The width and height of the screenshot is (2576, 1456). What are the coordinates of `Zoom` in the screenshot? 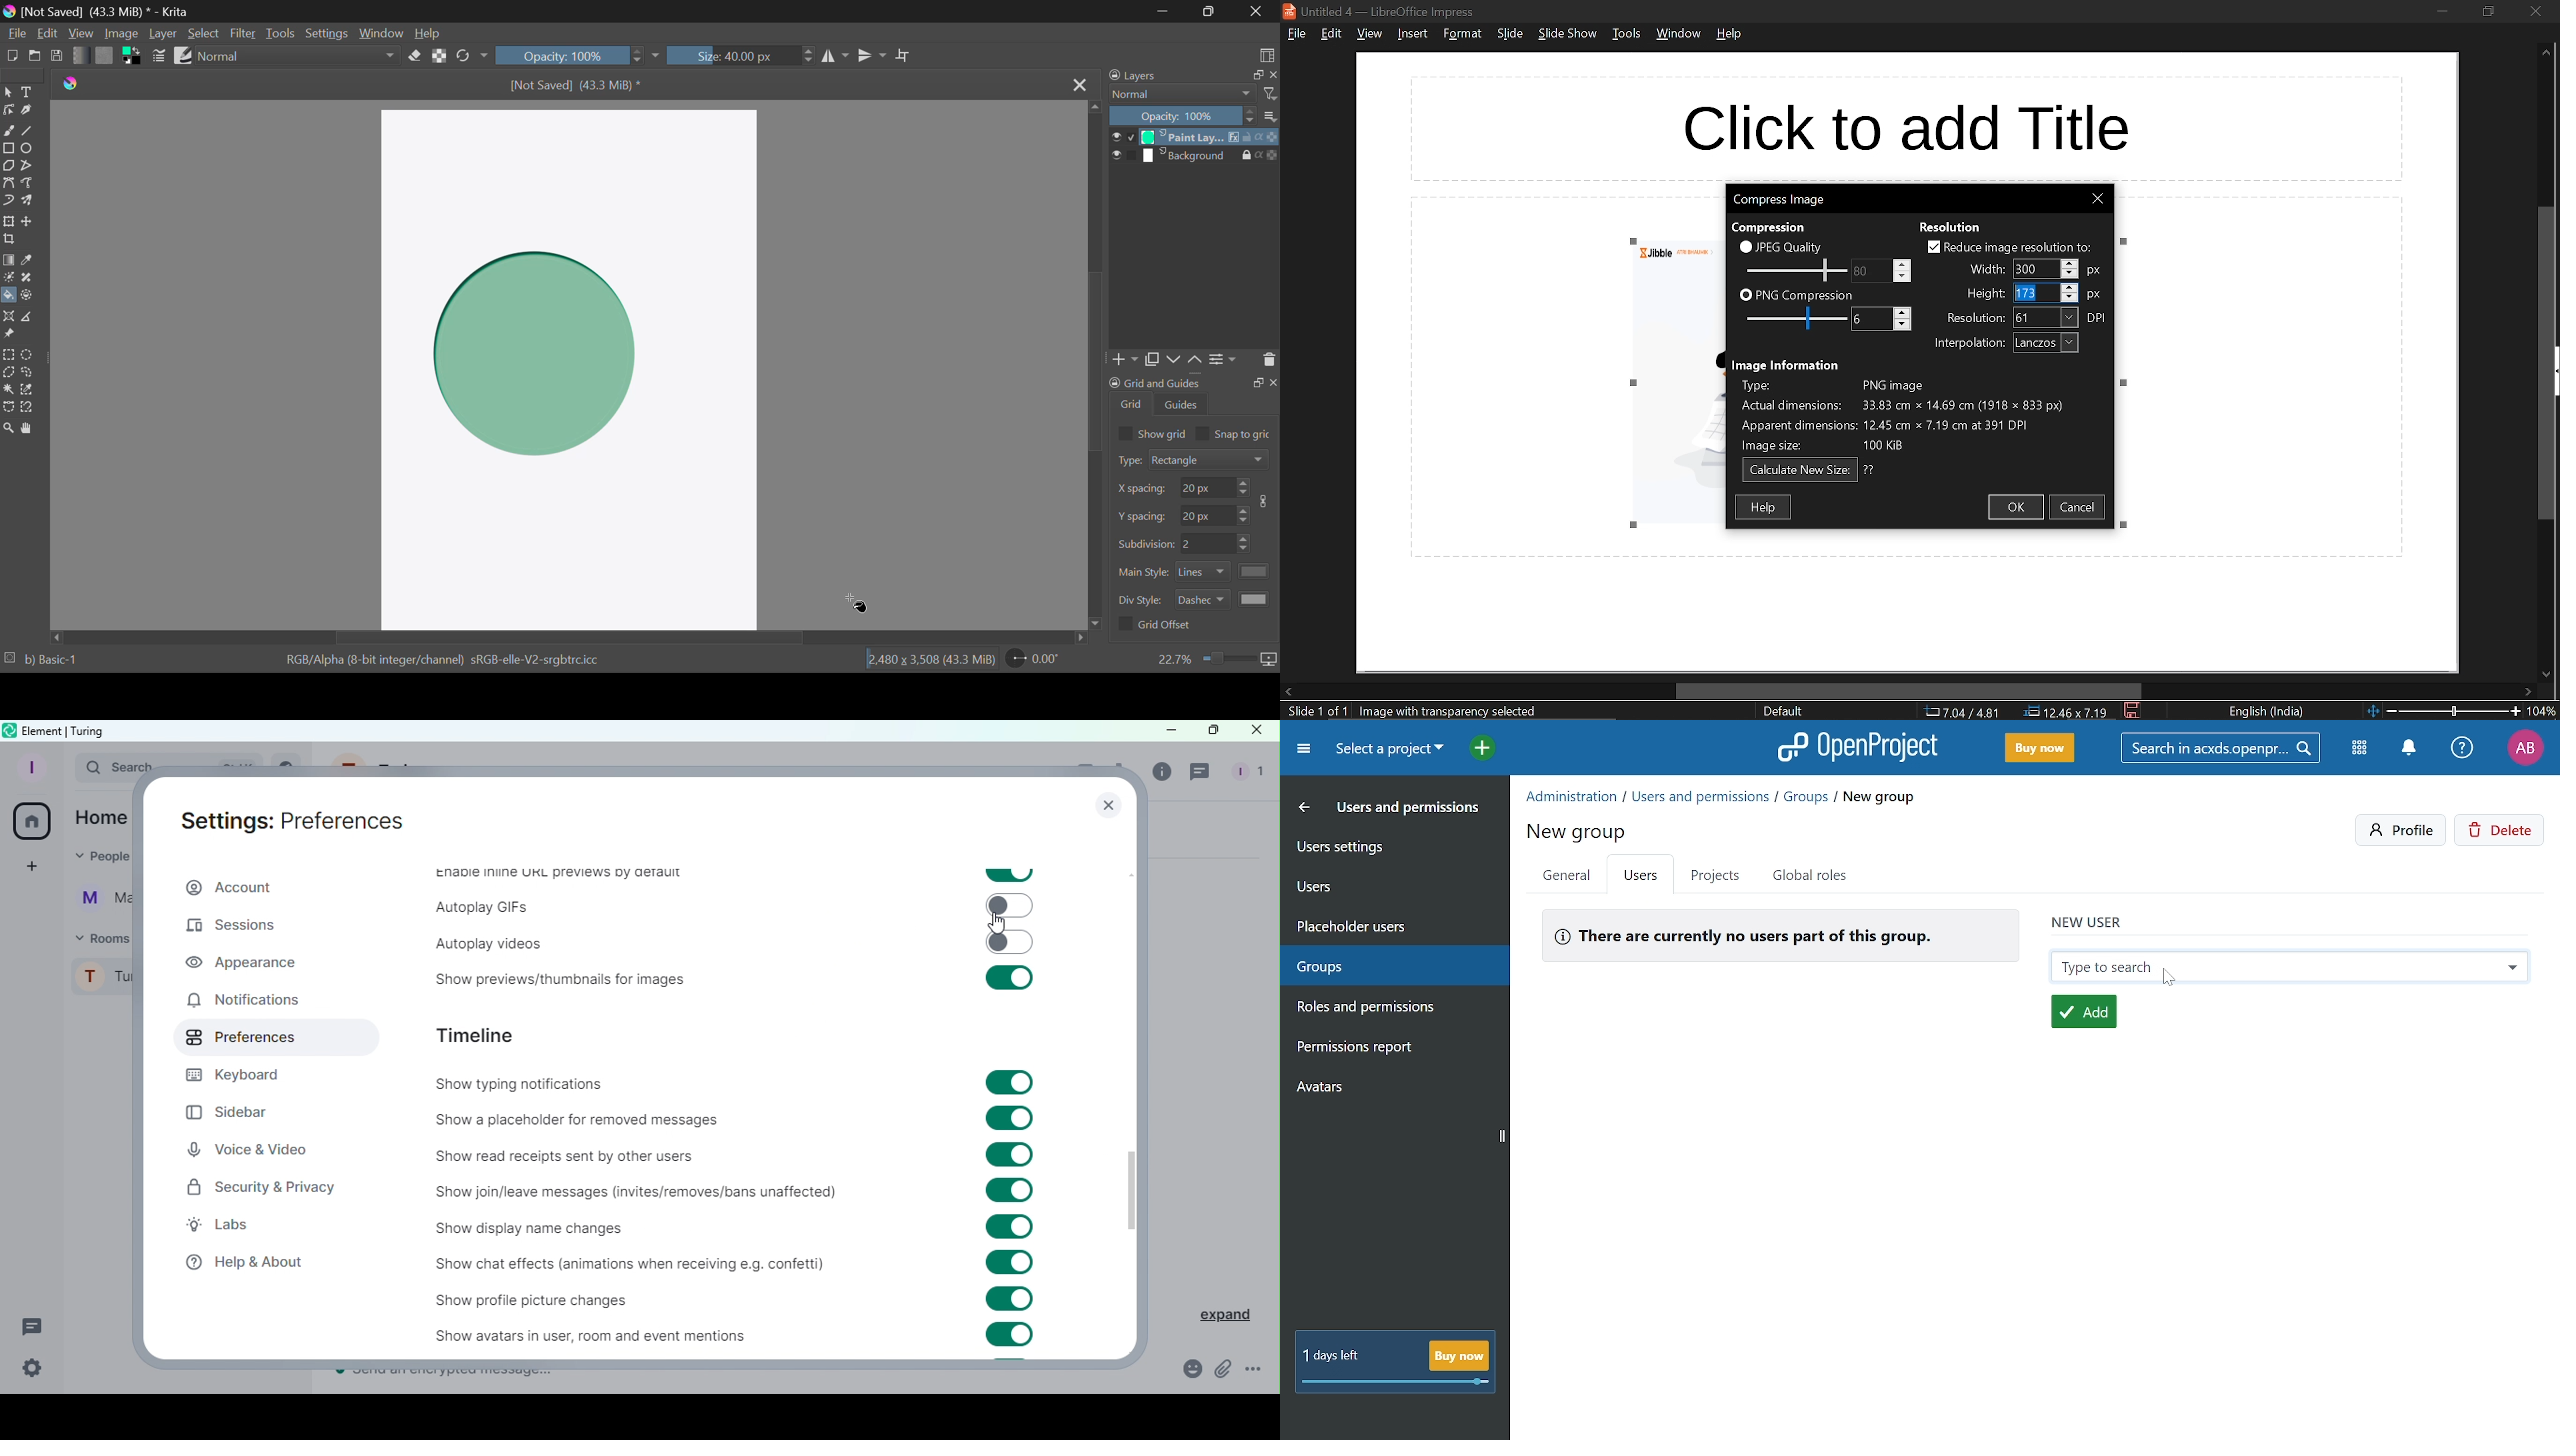 It's located at (9, 427).